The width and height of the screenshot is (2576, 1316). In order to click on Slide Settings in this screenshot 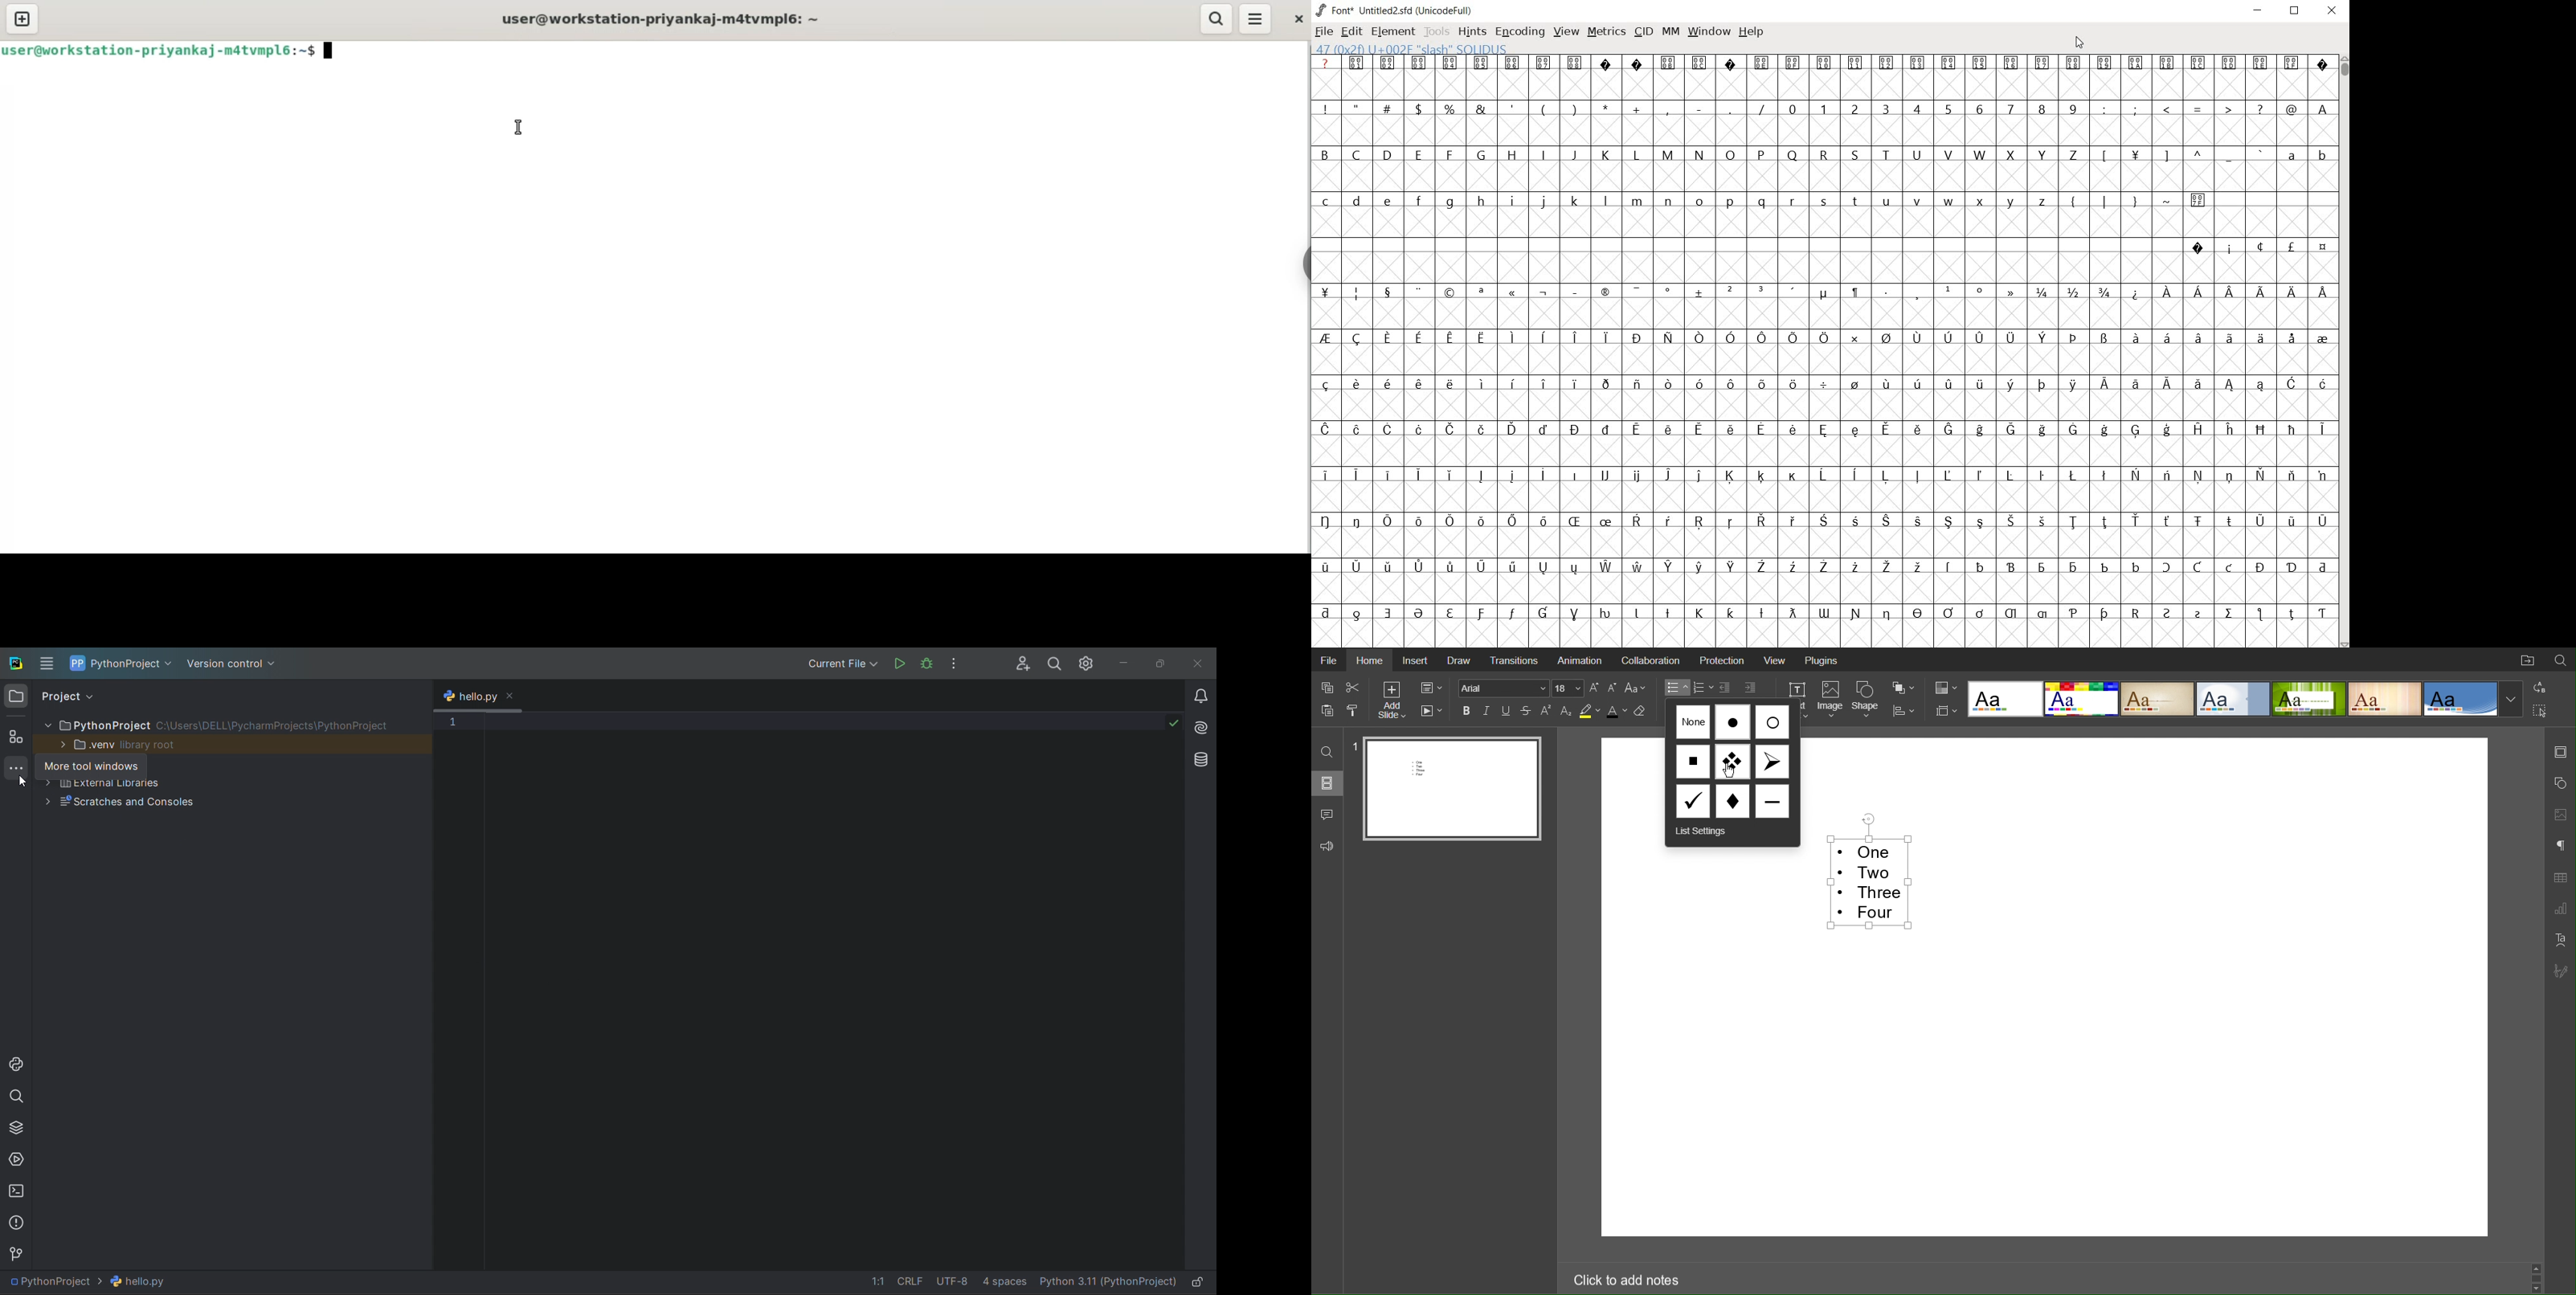, I will do `click(1430, 687)`.